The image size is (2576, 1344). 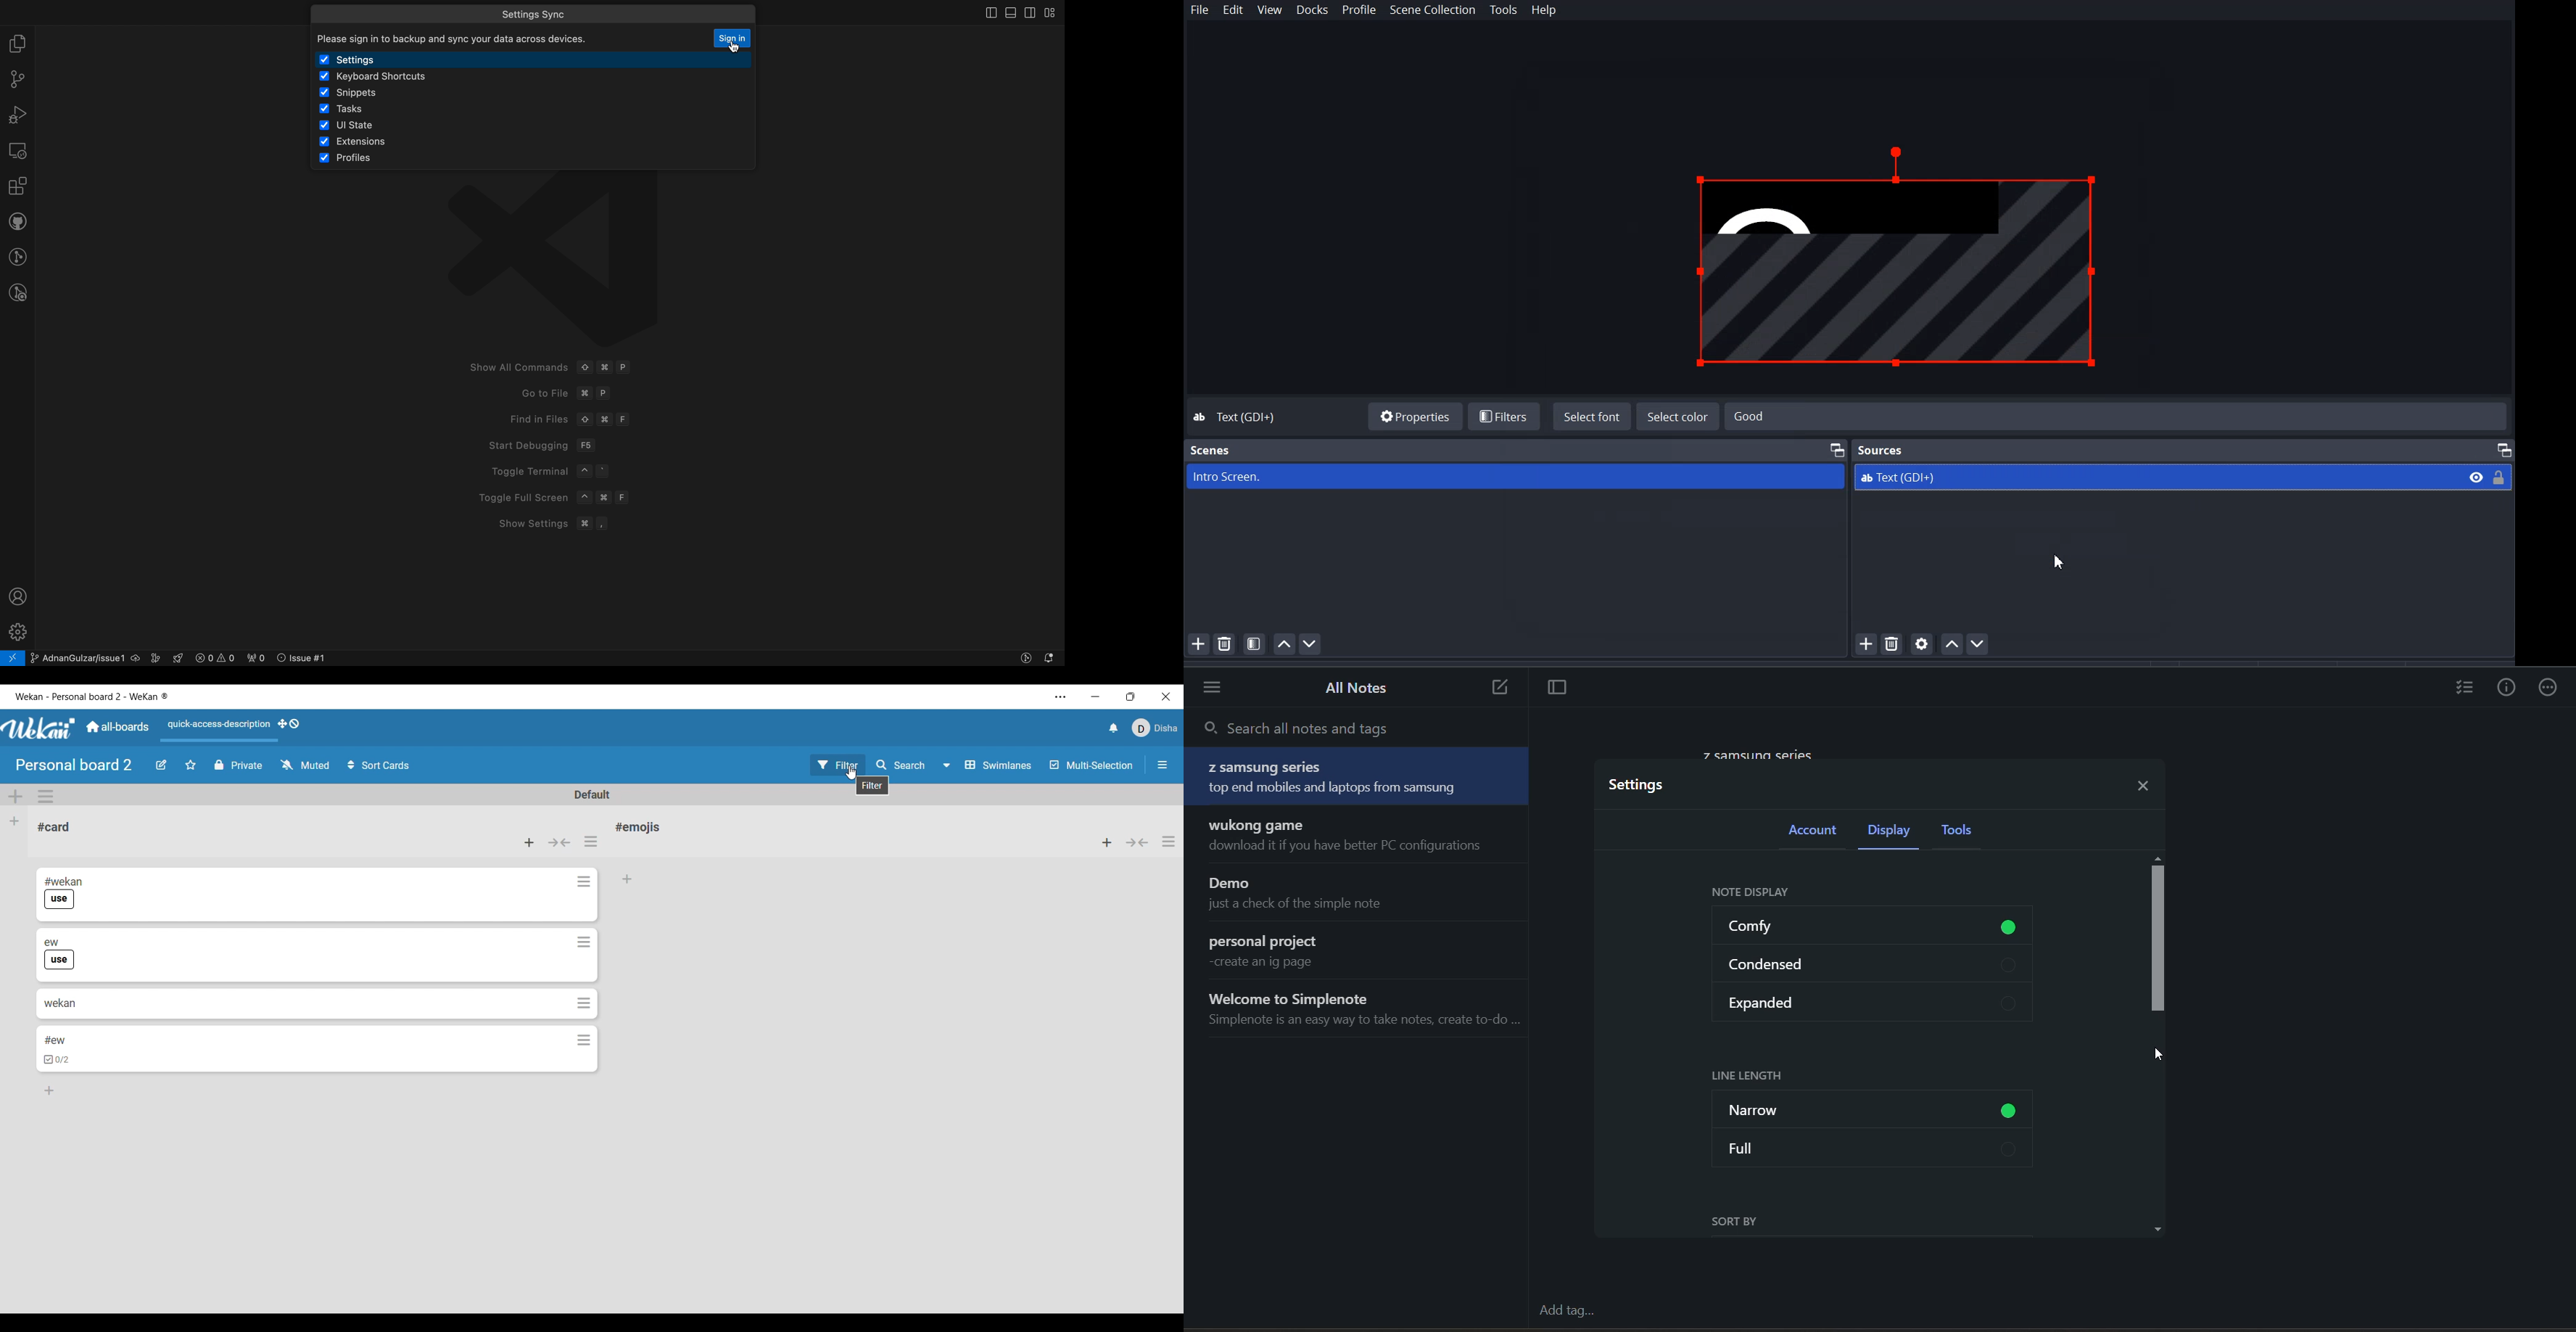 I want to click on File, so click(x=1200, y=10).